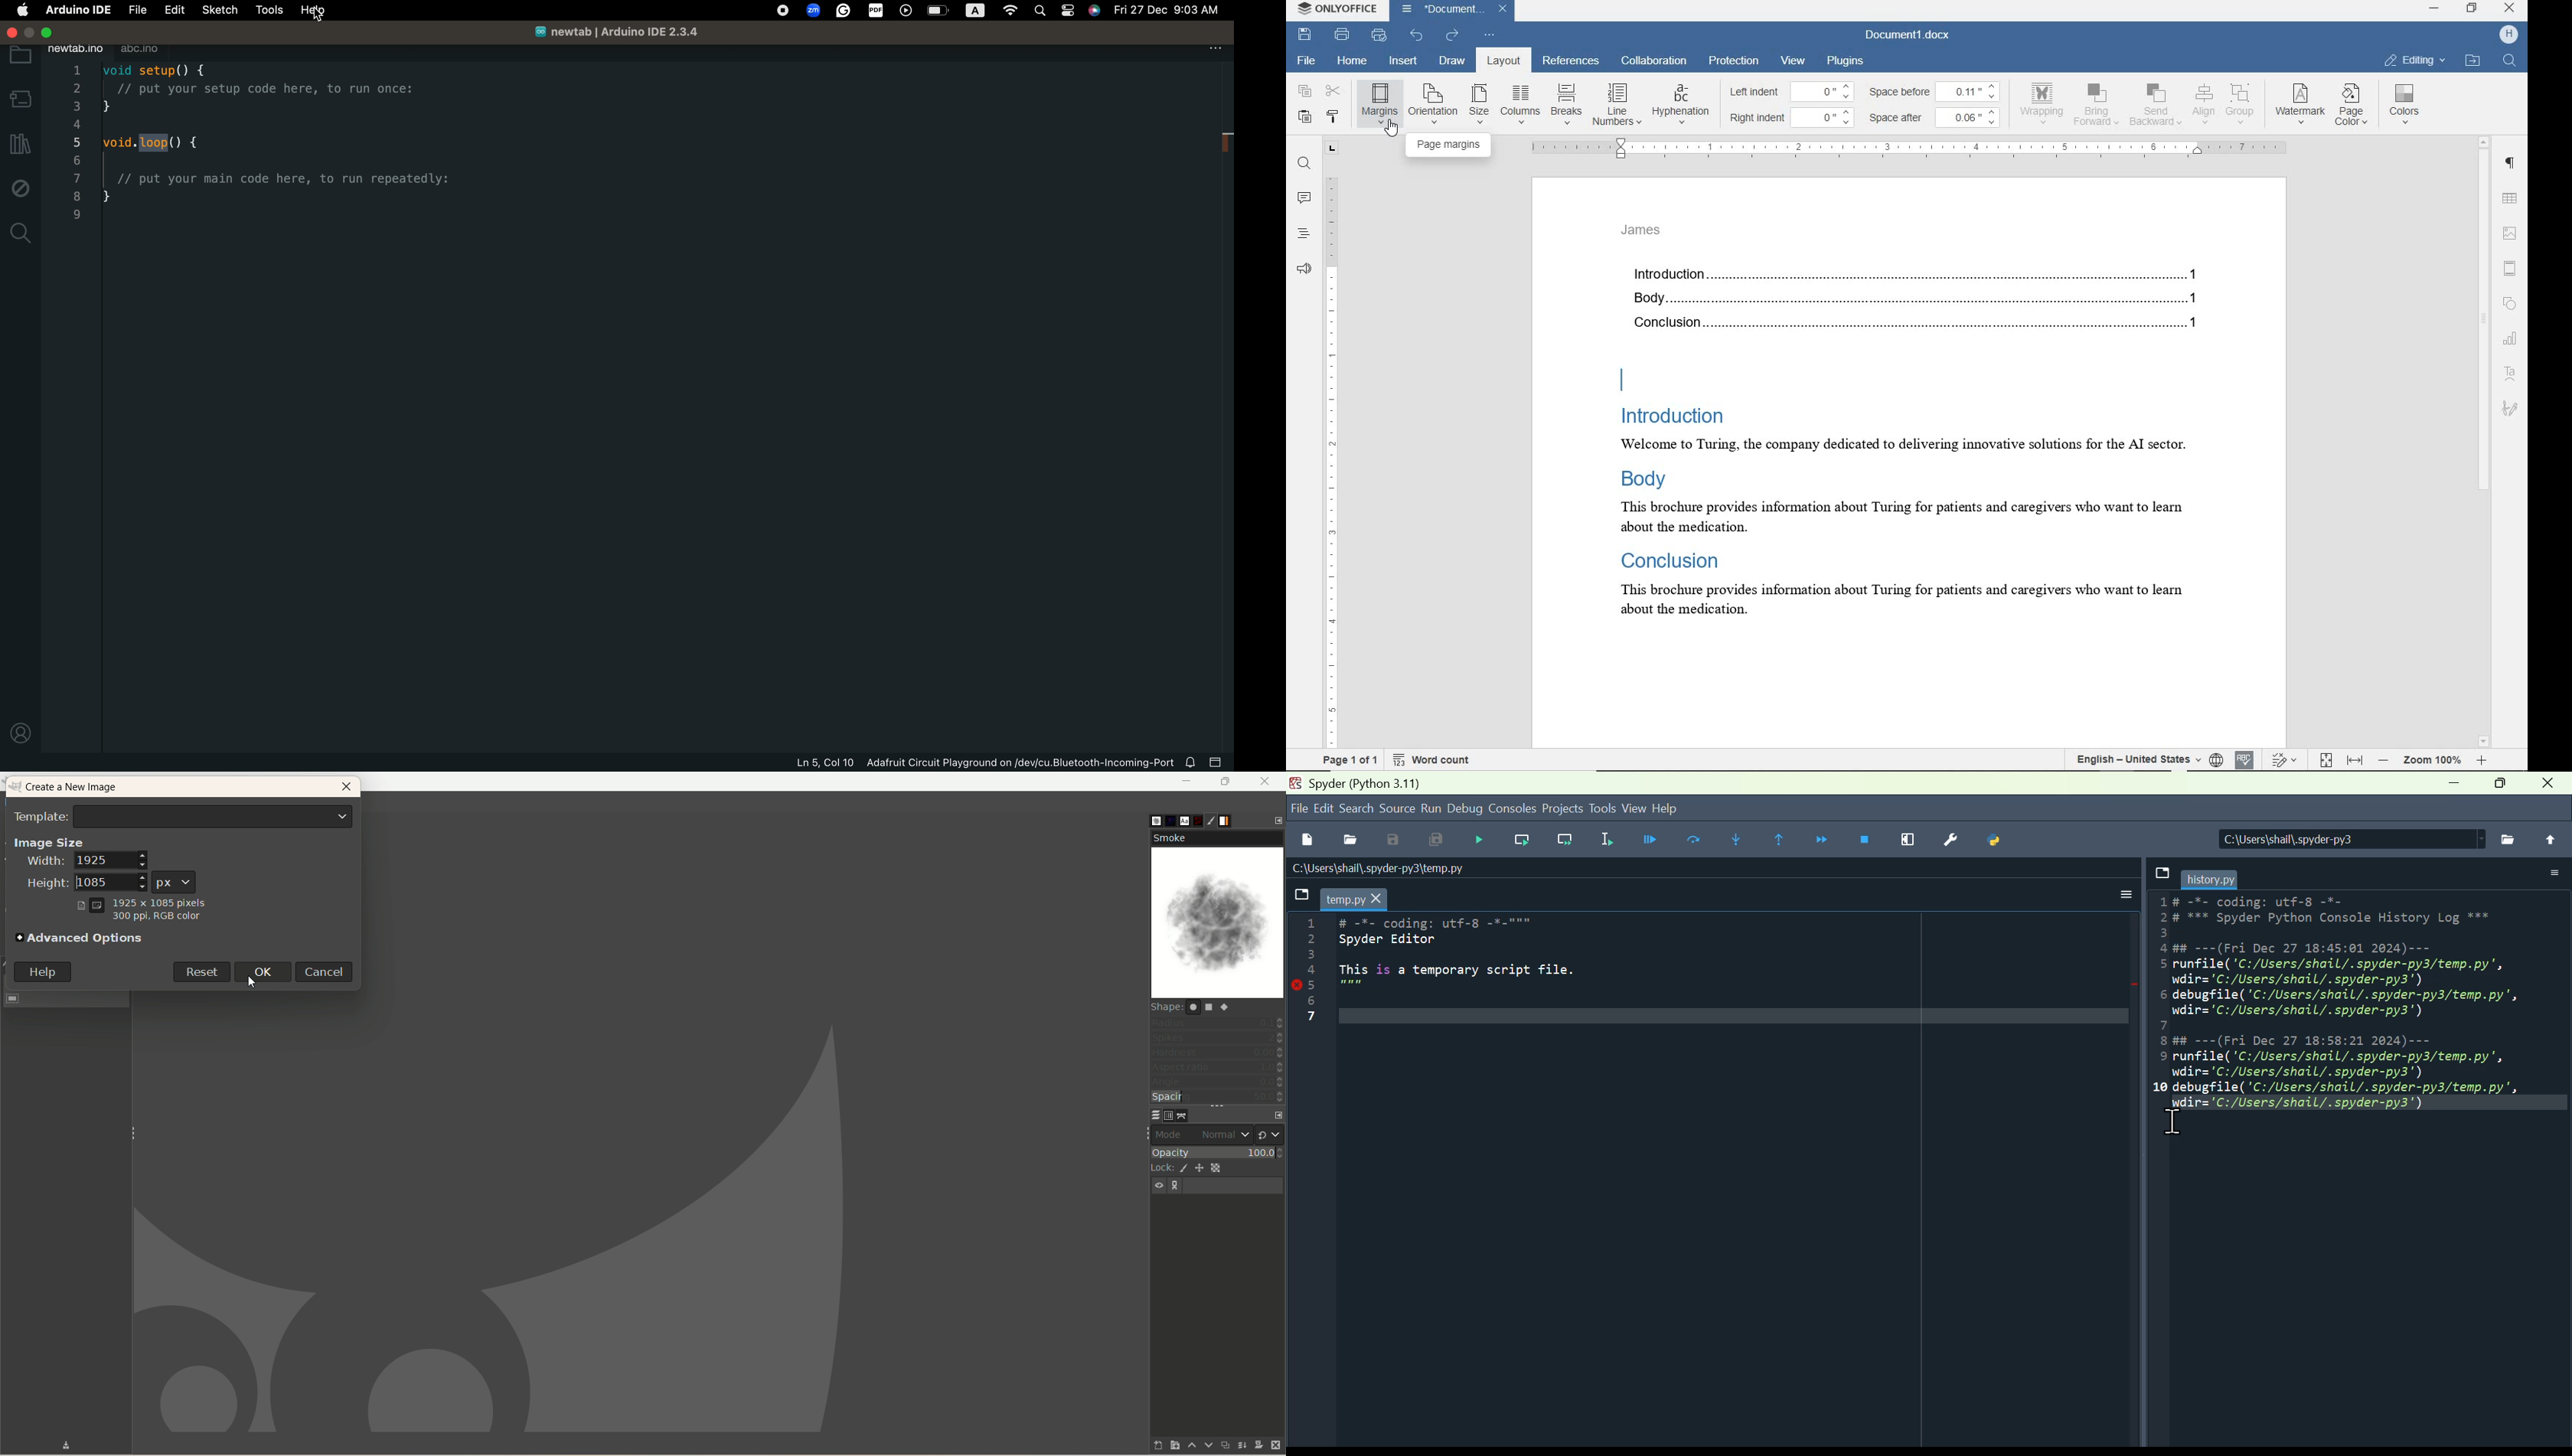  I want to click on ok, so click(267, 971).